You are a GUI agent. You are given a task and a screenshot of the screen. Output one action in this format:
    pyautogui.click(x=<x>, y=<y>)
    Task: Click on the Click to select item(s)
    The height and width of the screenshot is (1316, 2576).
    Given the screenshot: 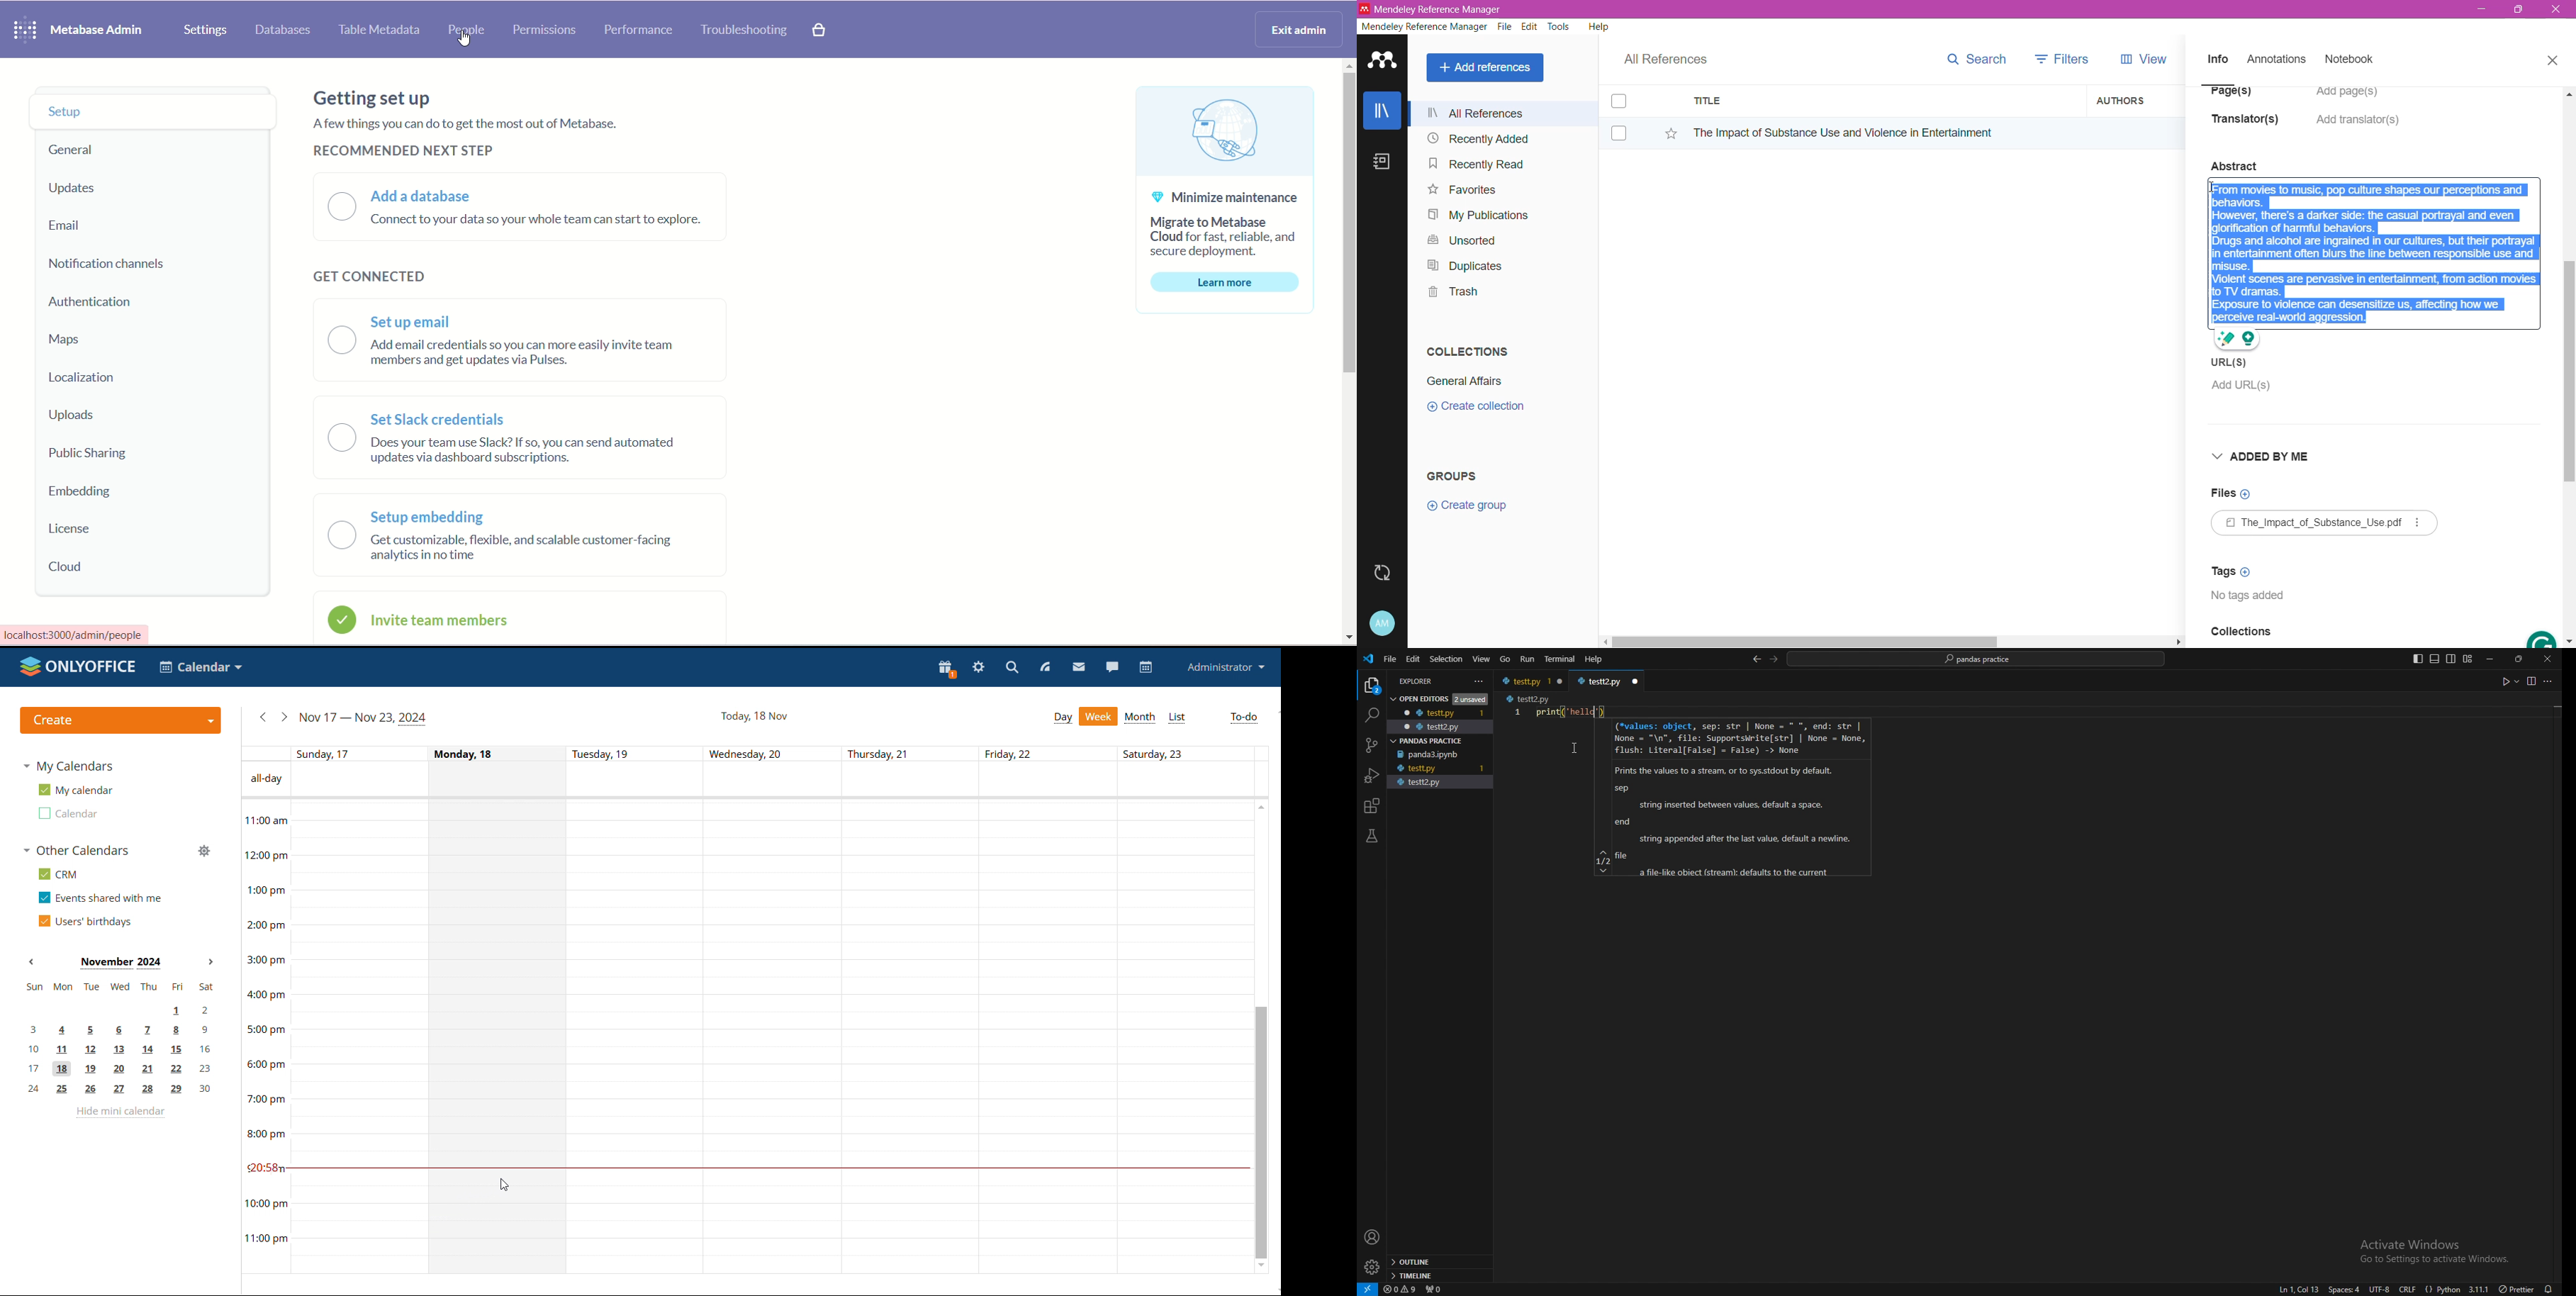 What is the action you would take?
    pyautogui.click(x=1625, y=116)
    